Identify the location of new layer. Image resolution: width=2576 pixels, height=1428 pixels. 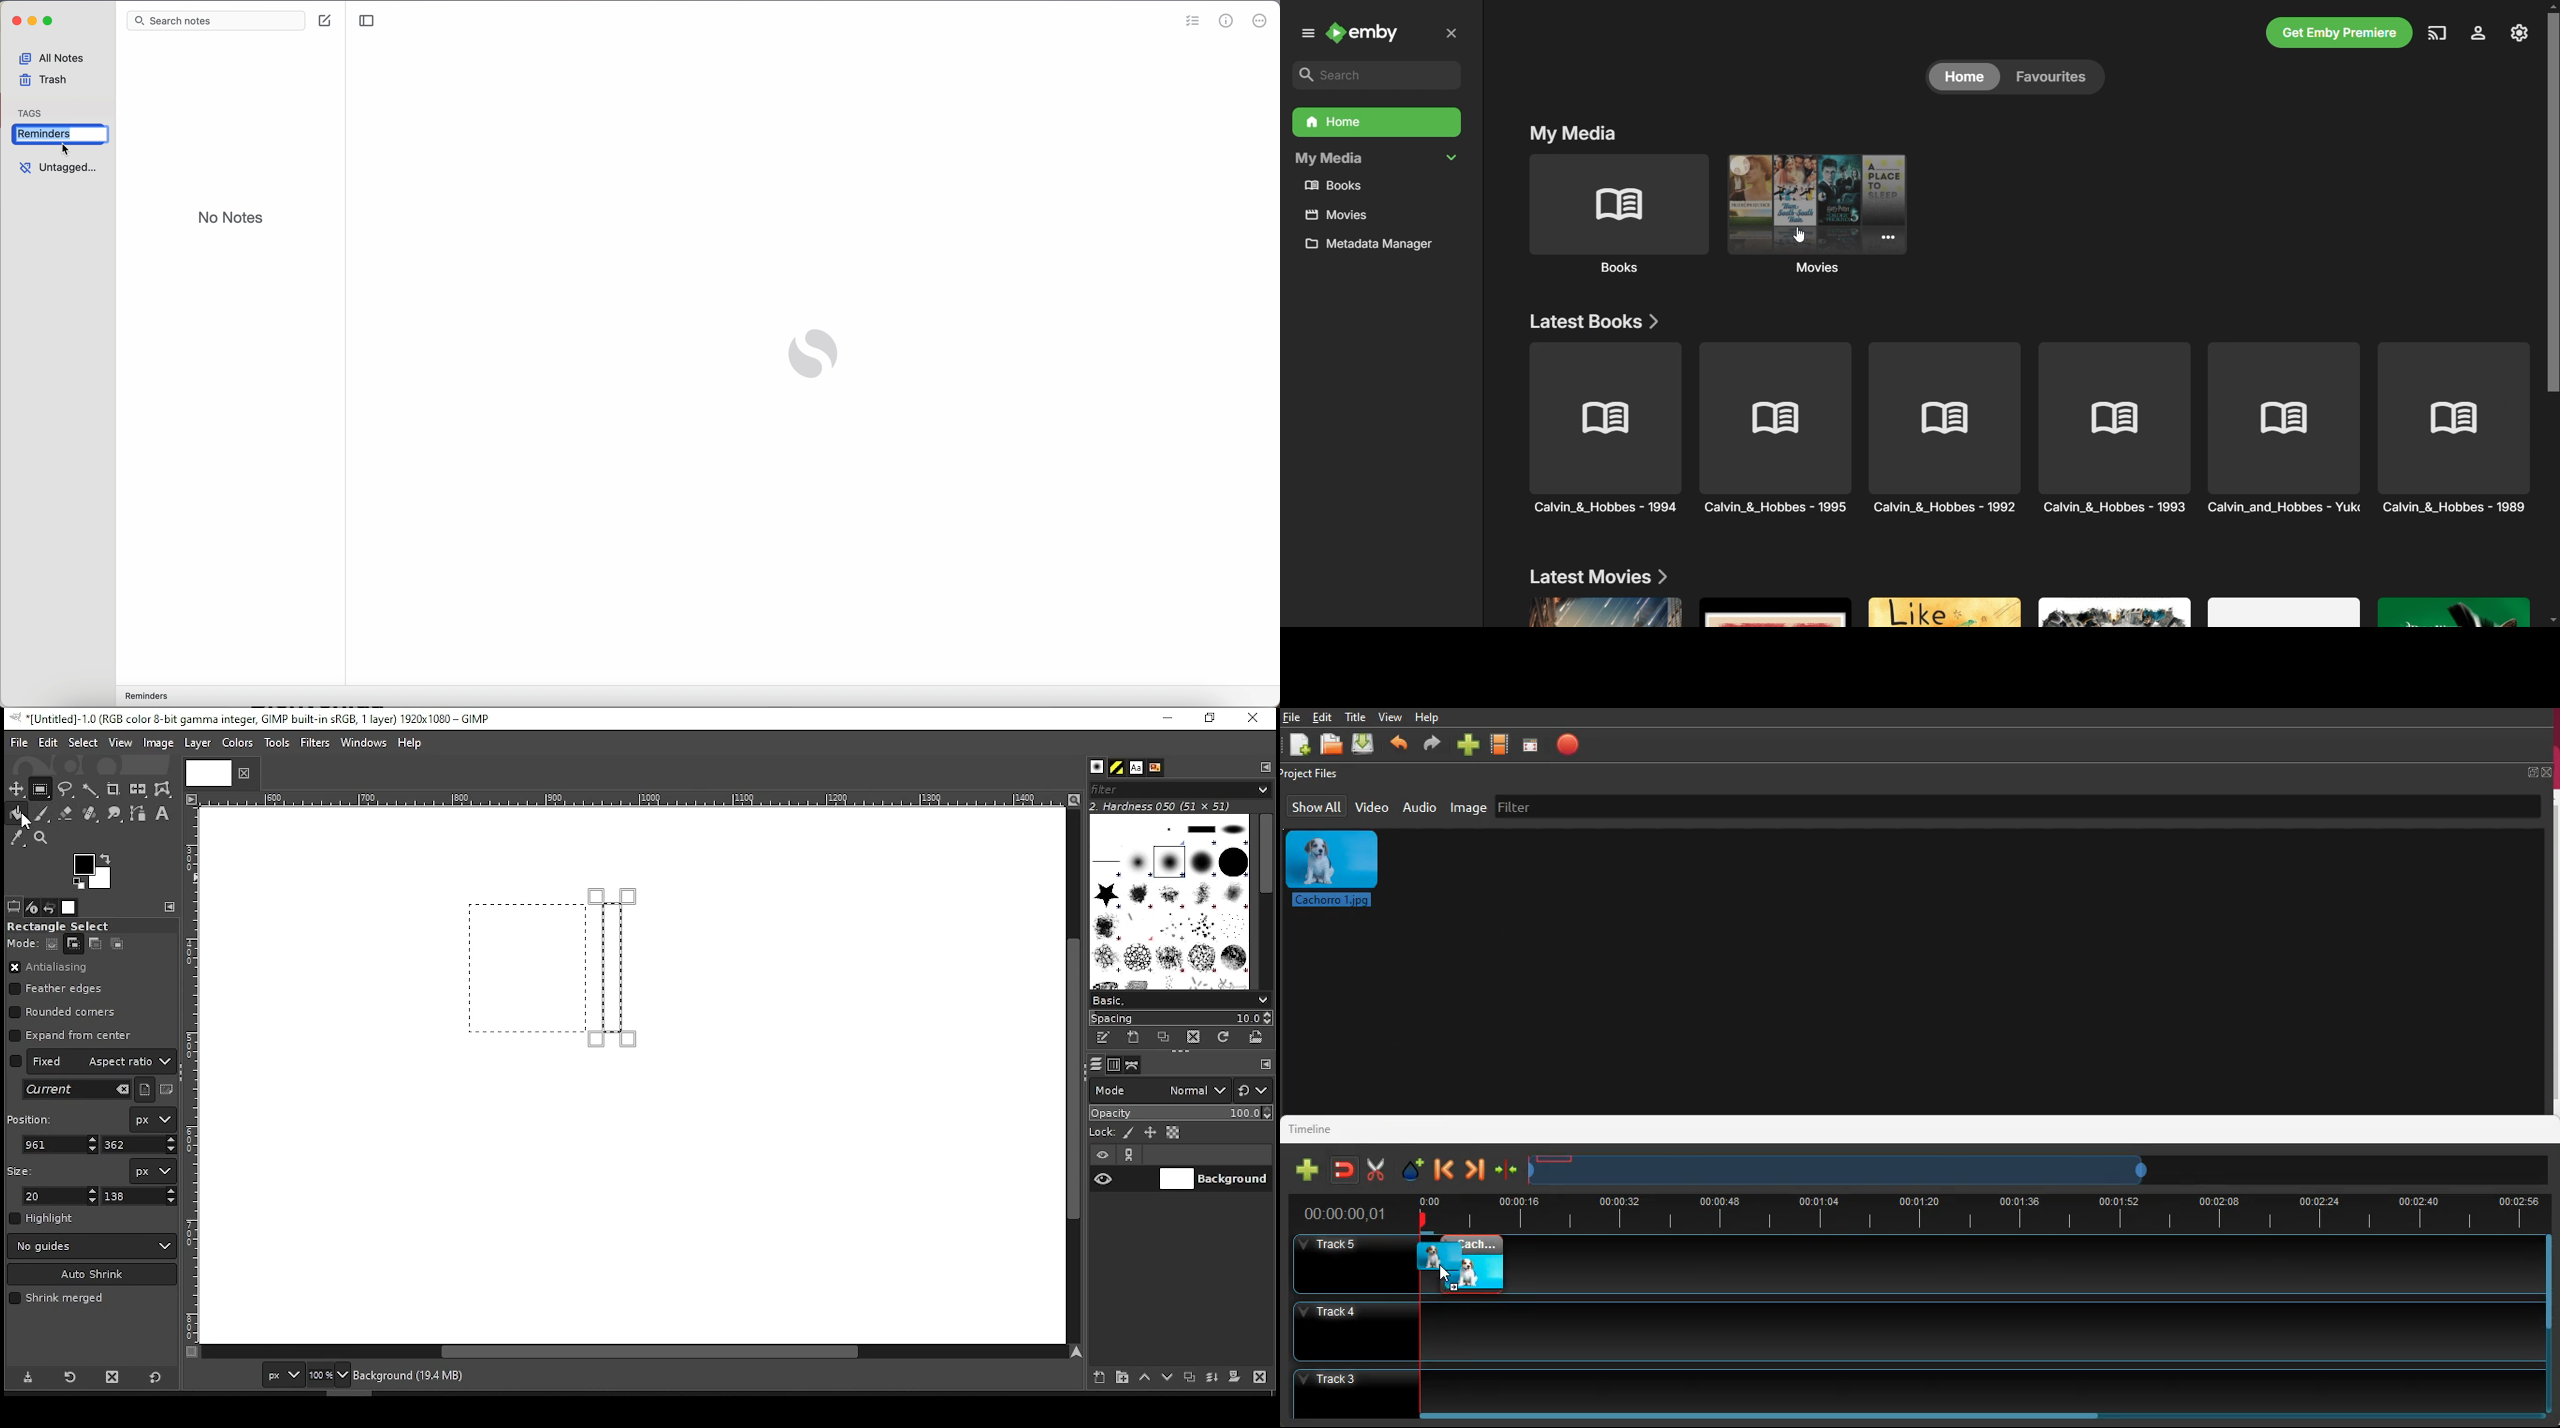
(1095, 1375).